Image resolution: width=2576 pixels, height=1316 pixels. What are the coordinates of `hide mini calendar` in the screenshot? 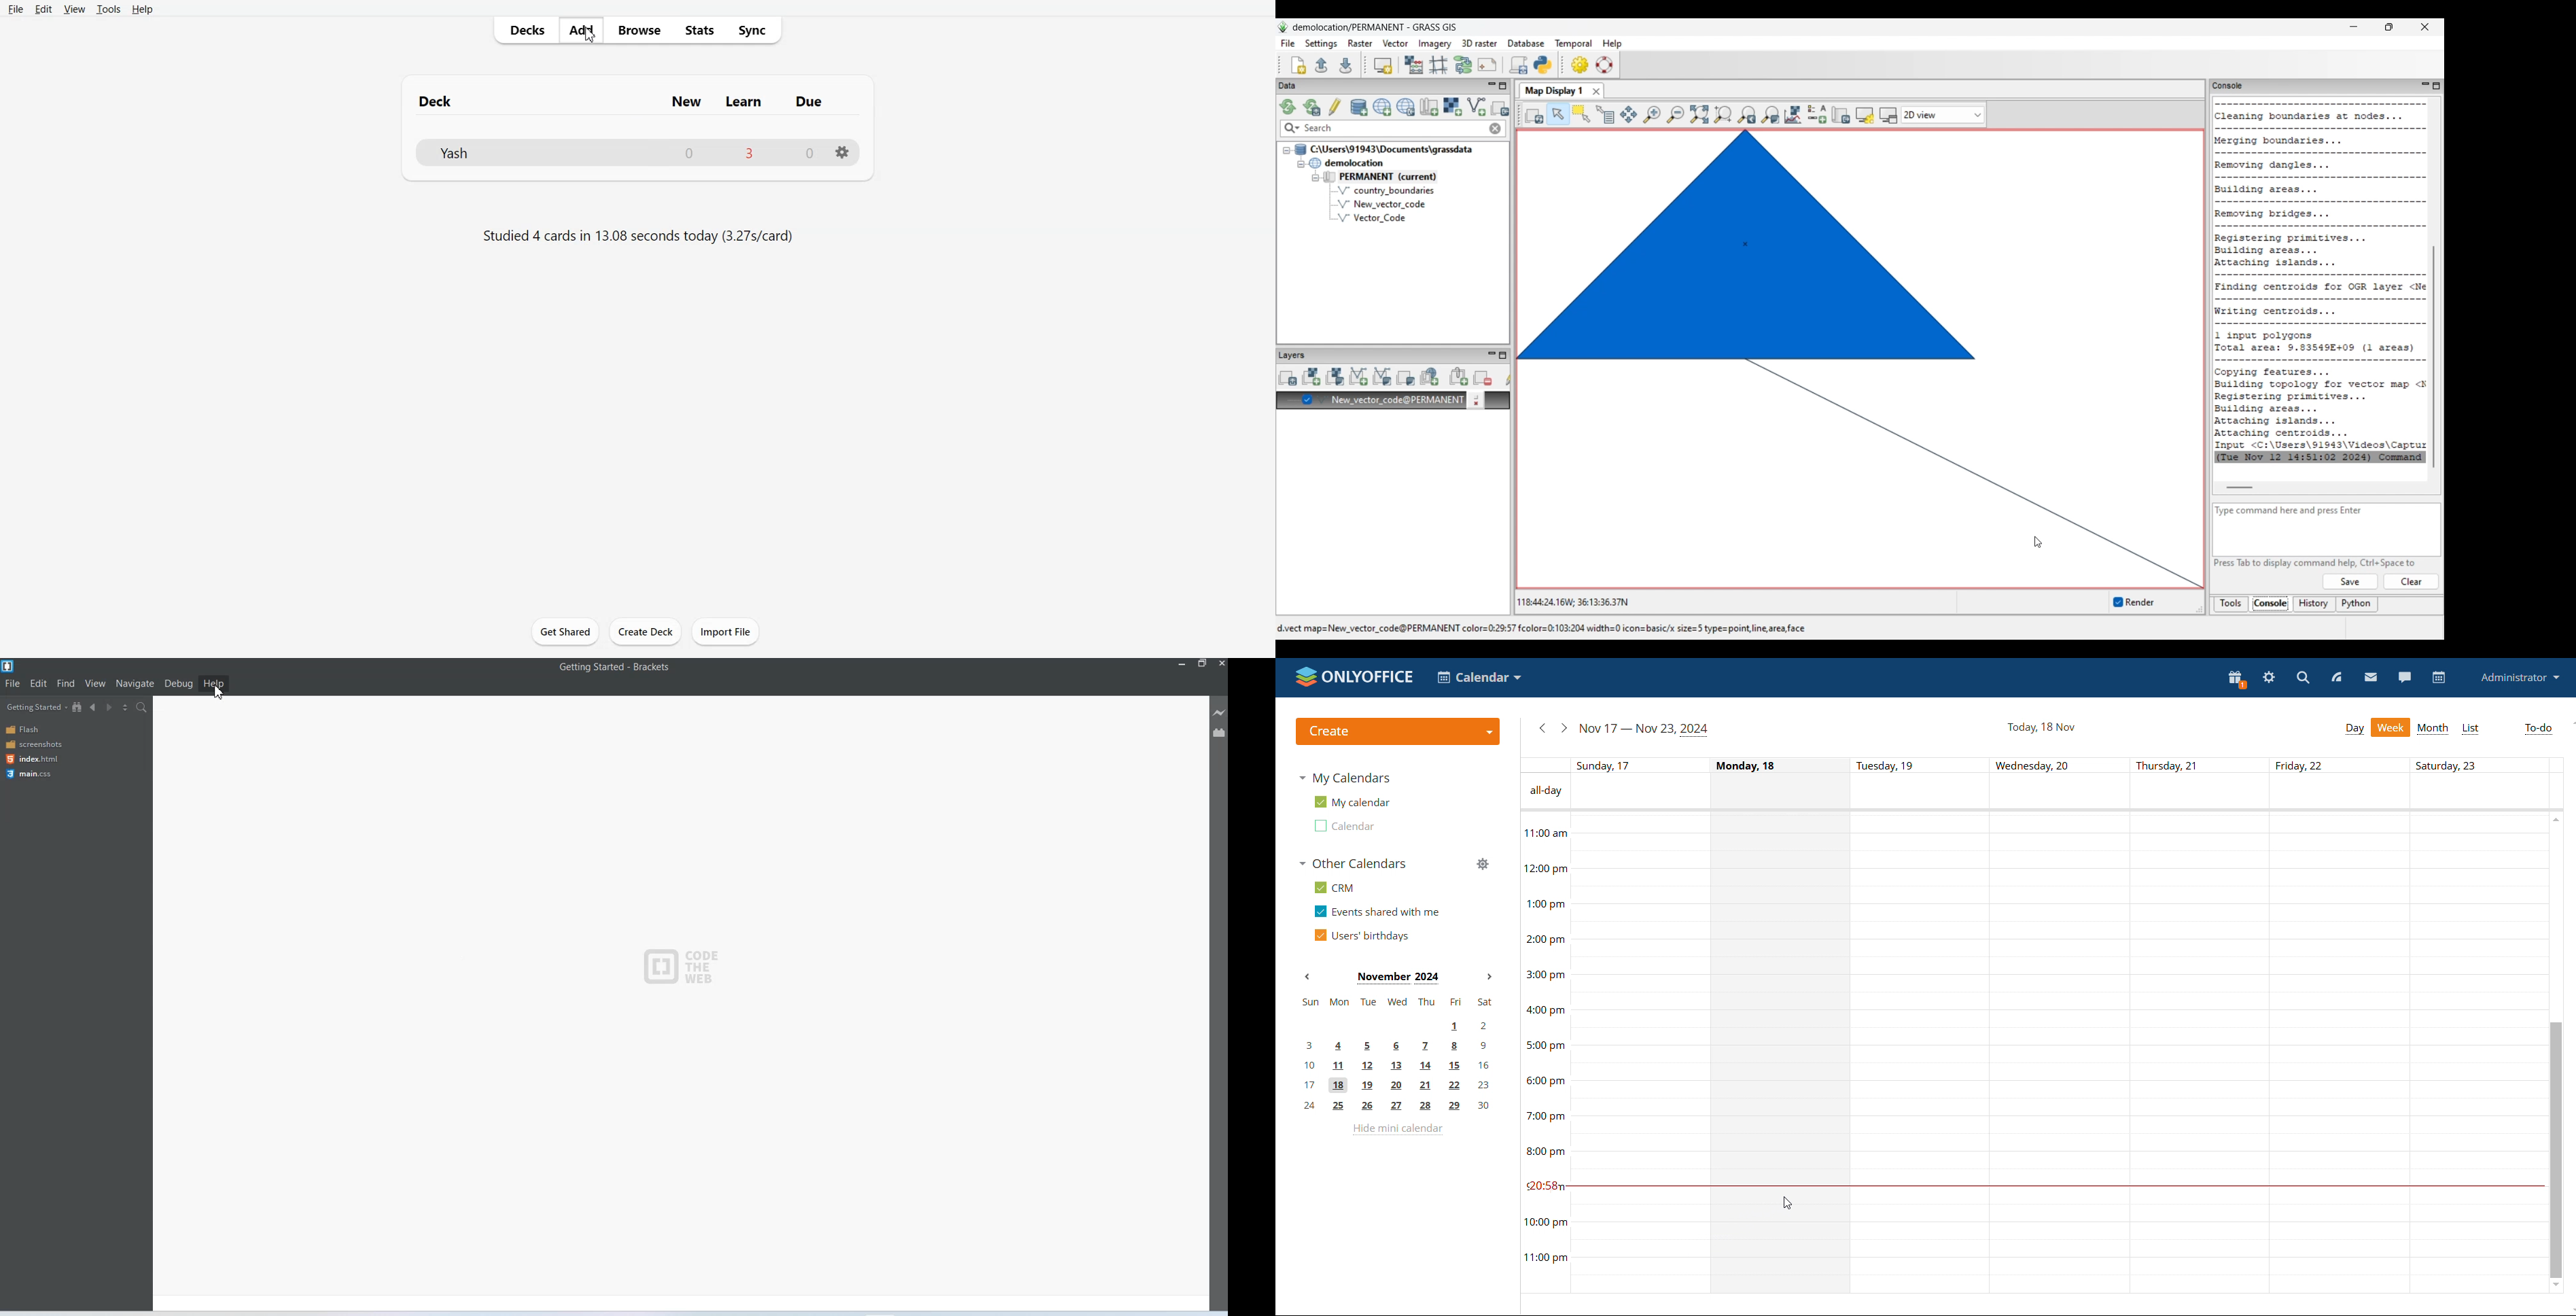 It's located at (1397, 1130).